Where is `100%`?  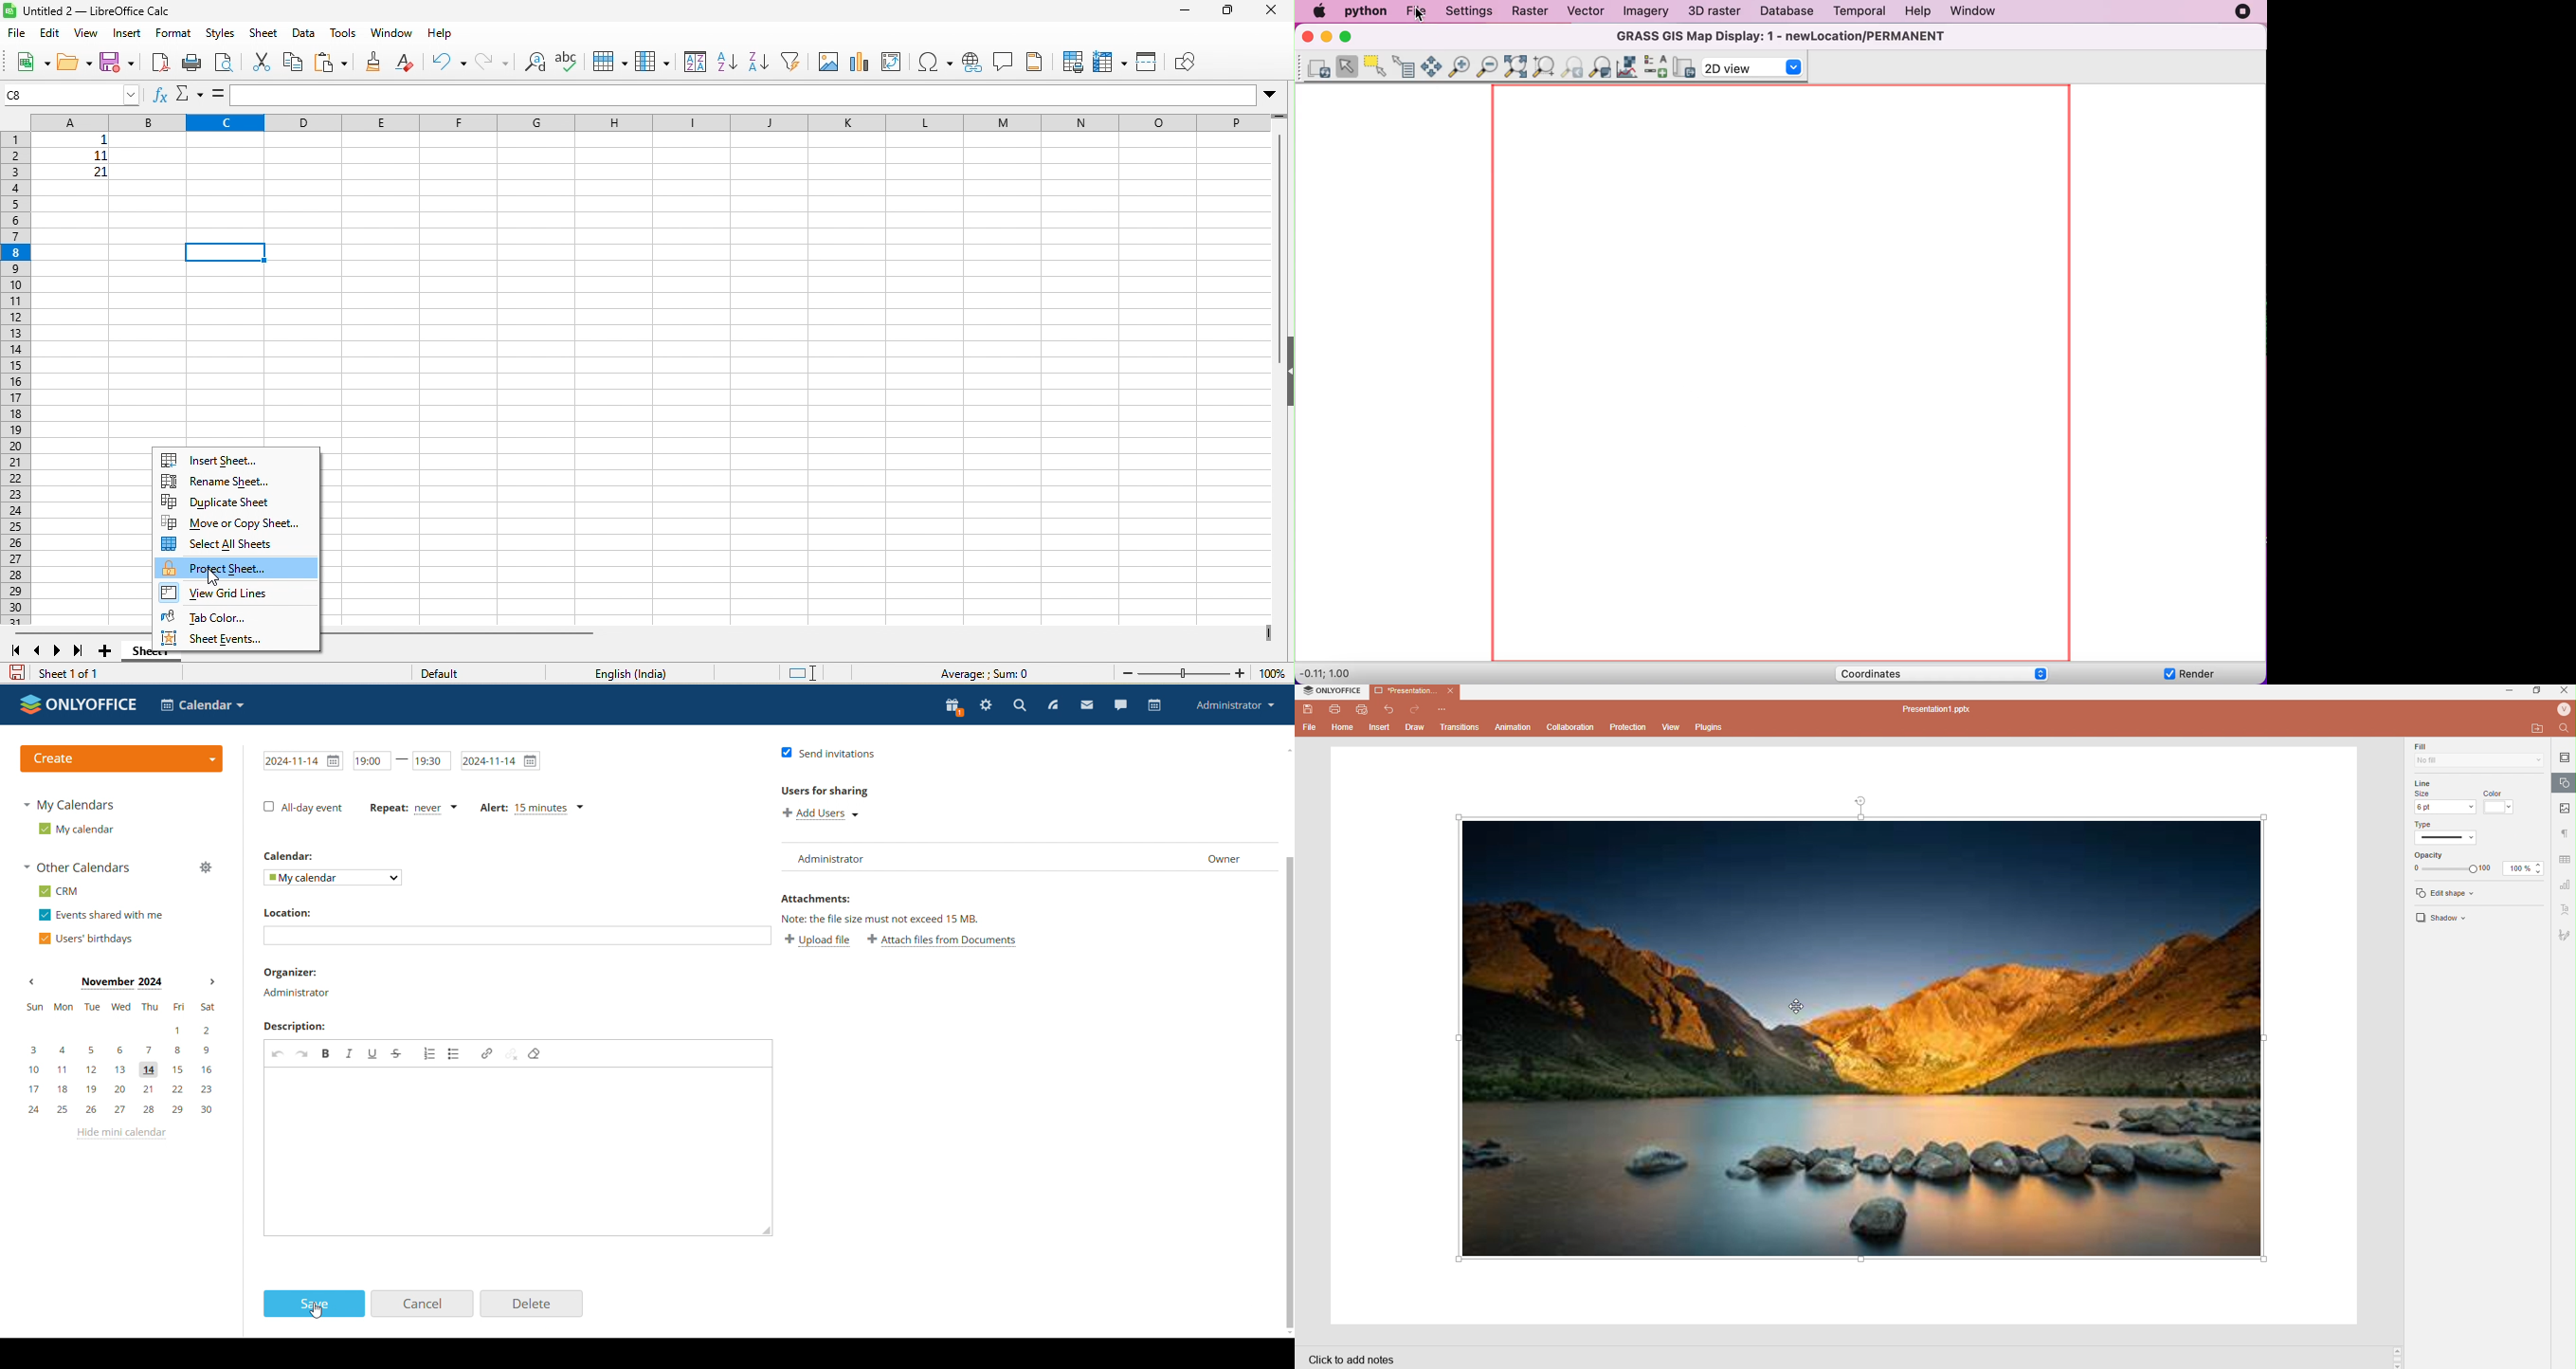
100% is located at coordinates (2516, 868).